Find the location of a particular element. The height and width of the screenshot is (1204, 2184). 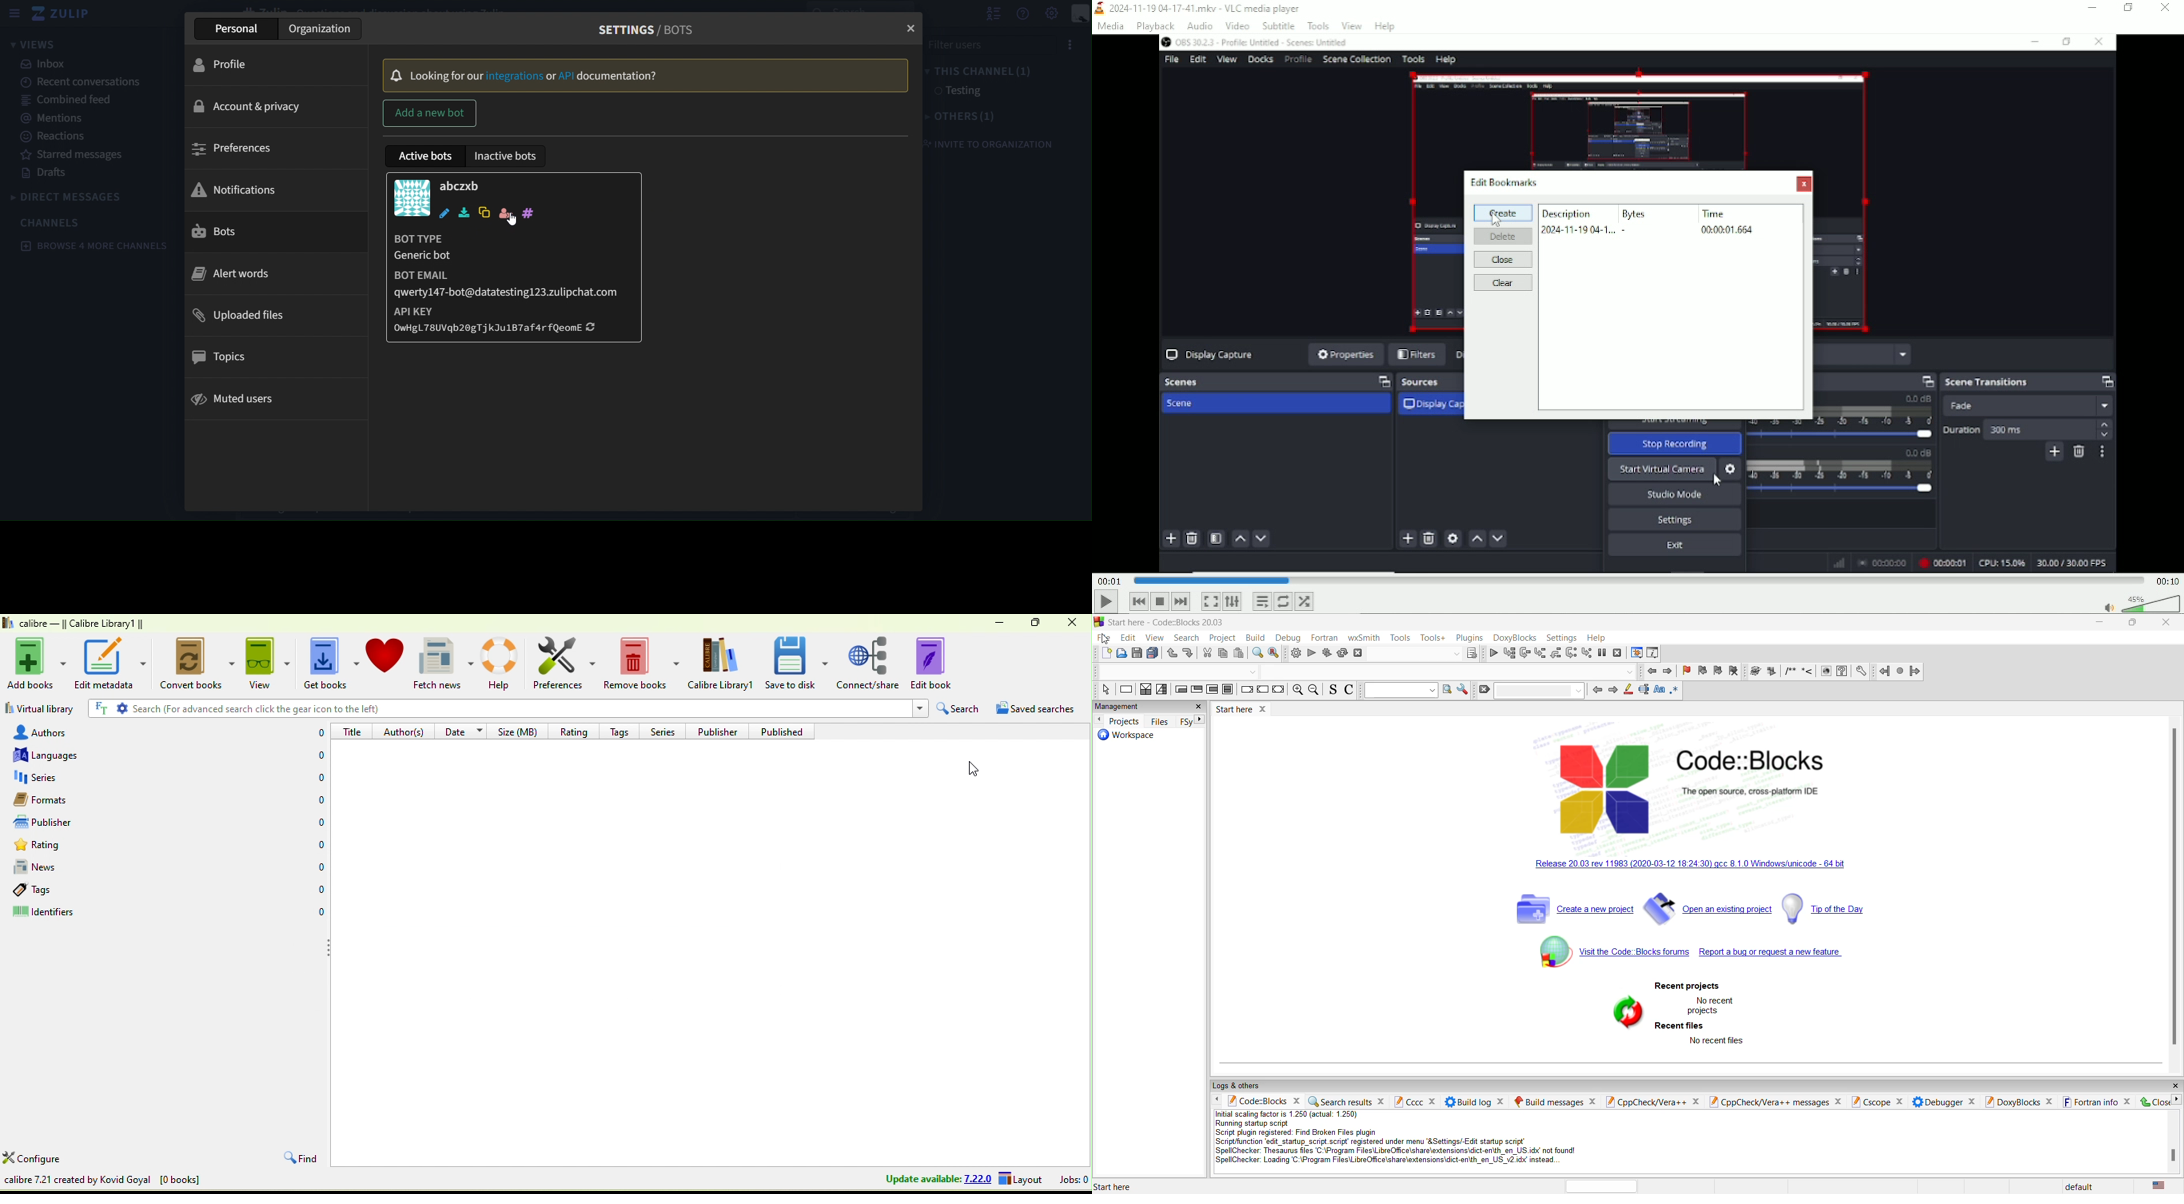

saved searches is located at coordinates (1042, 711).